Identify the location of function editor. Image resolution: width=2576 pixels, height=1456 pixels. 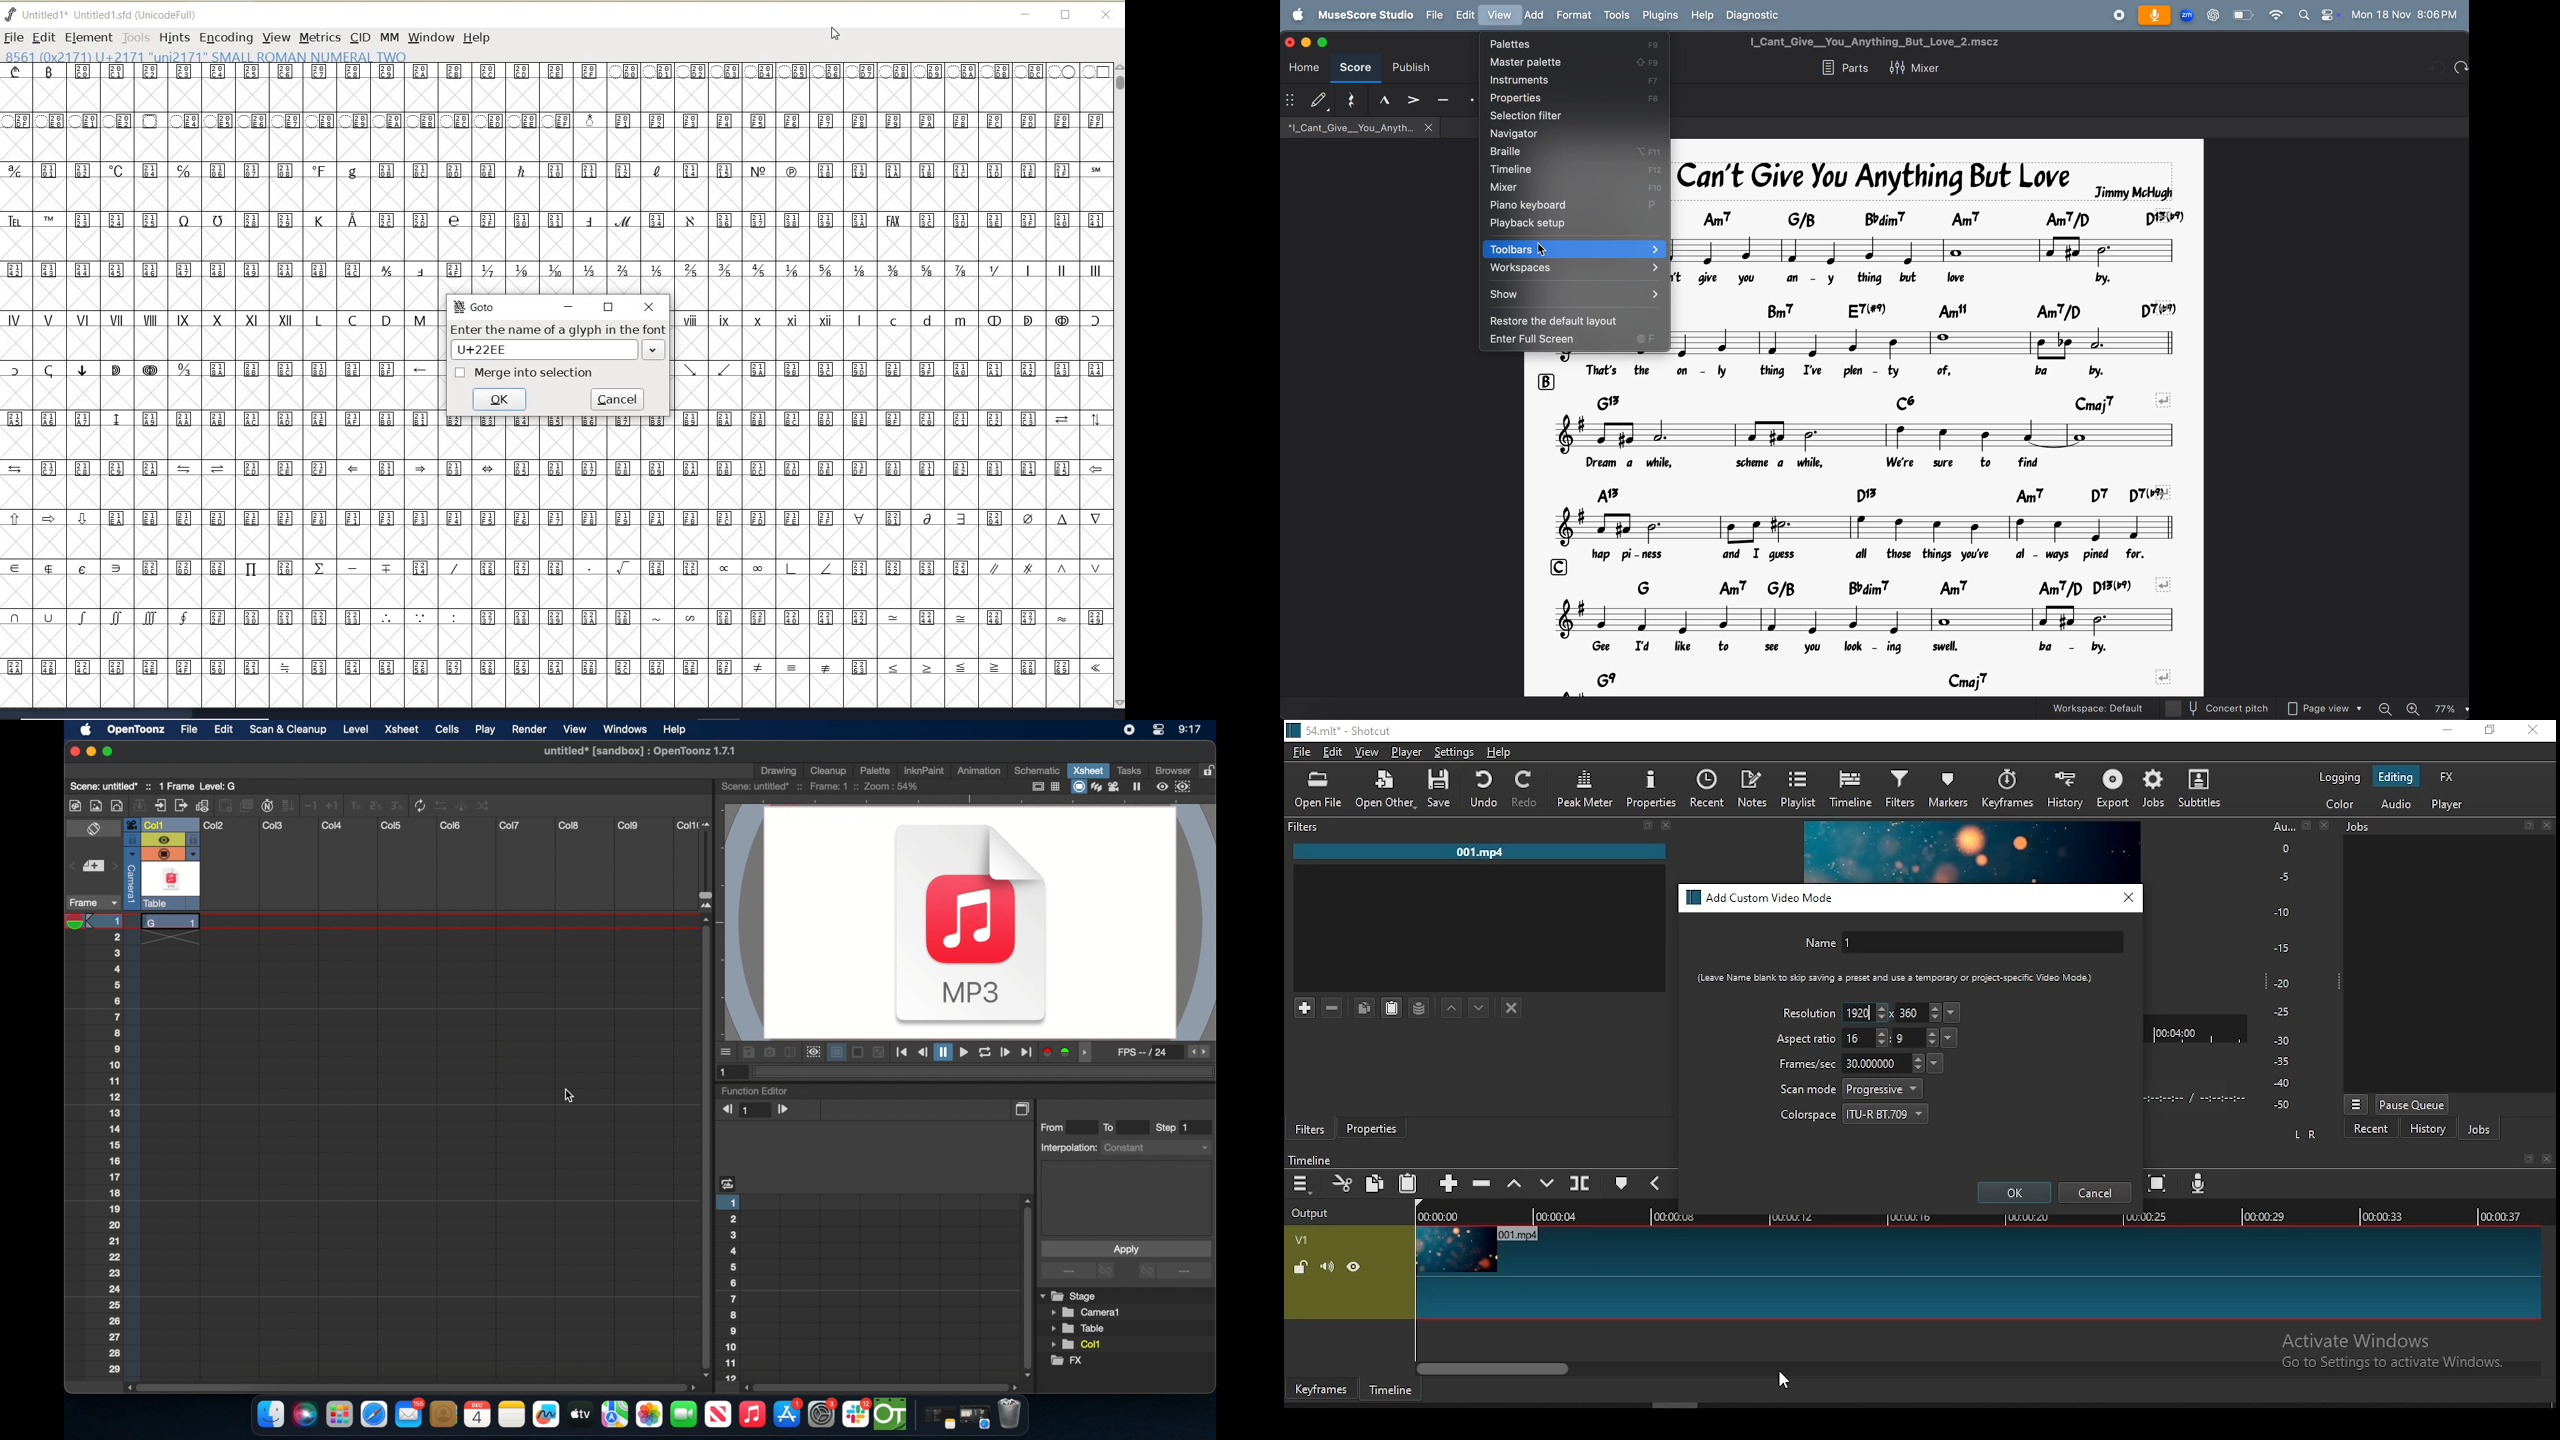
(755, 1090).